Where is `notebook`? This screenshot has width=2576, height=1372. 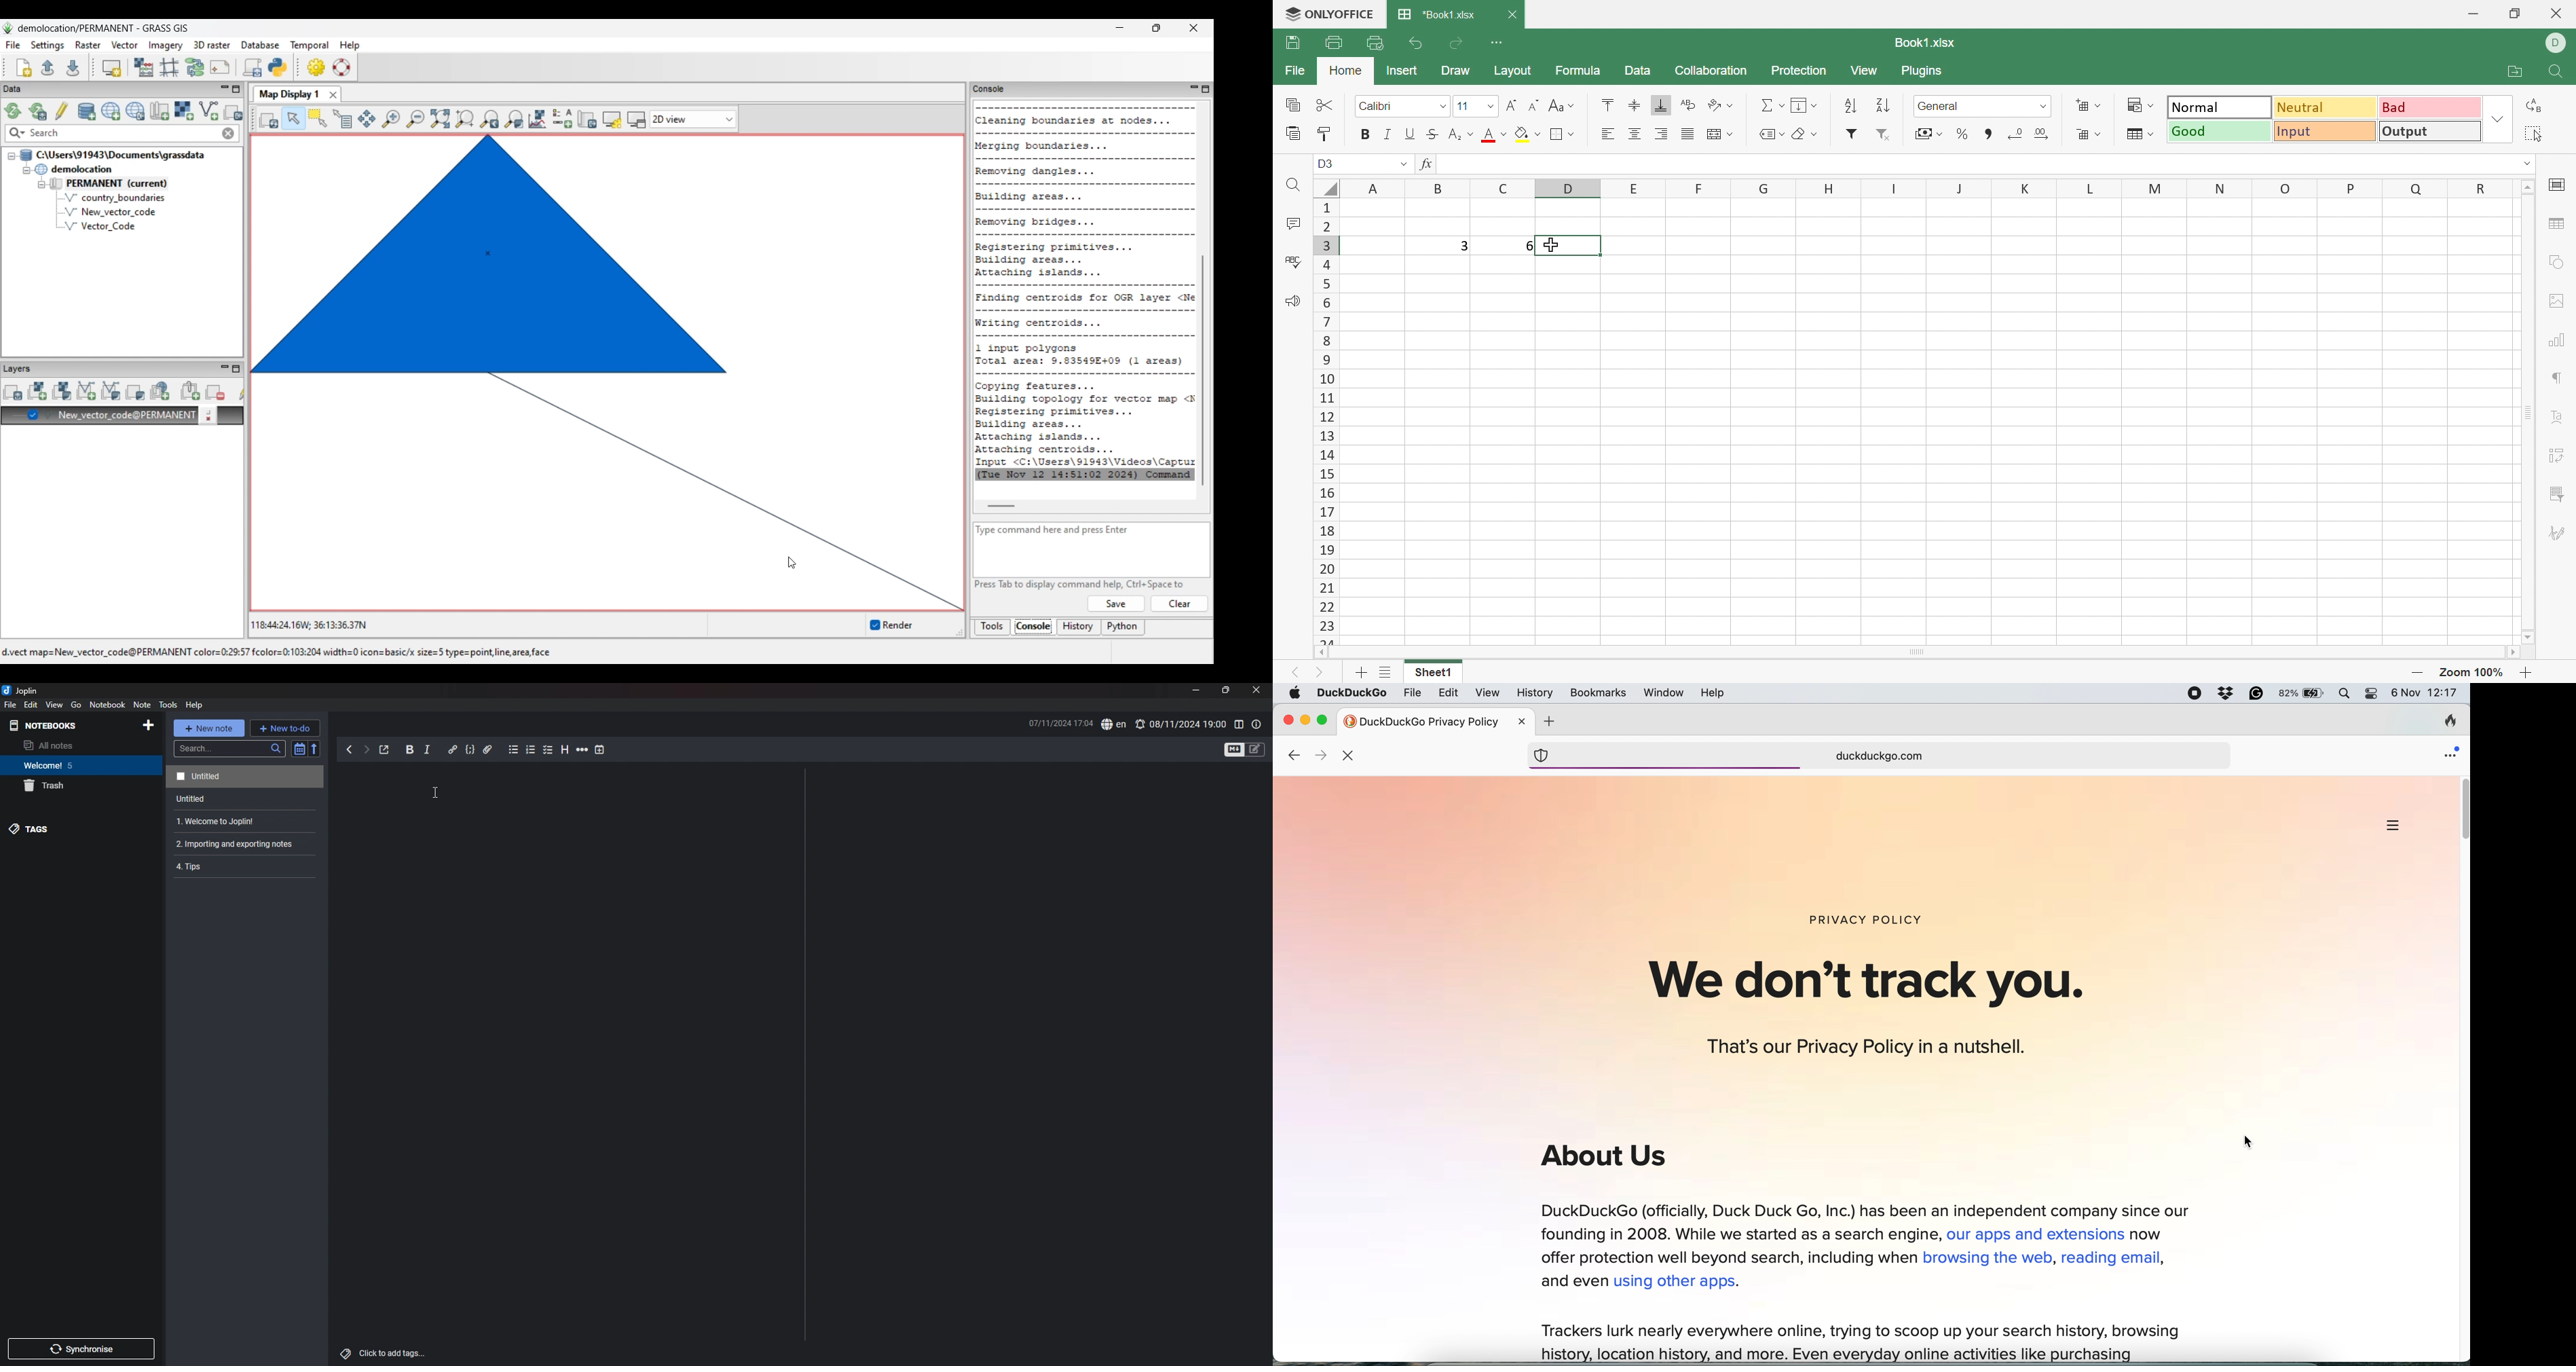 notebook is located at coordinates (108, 704).